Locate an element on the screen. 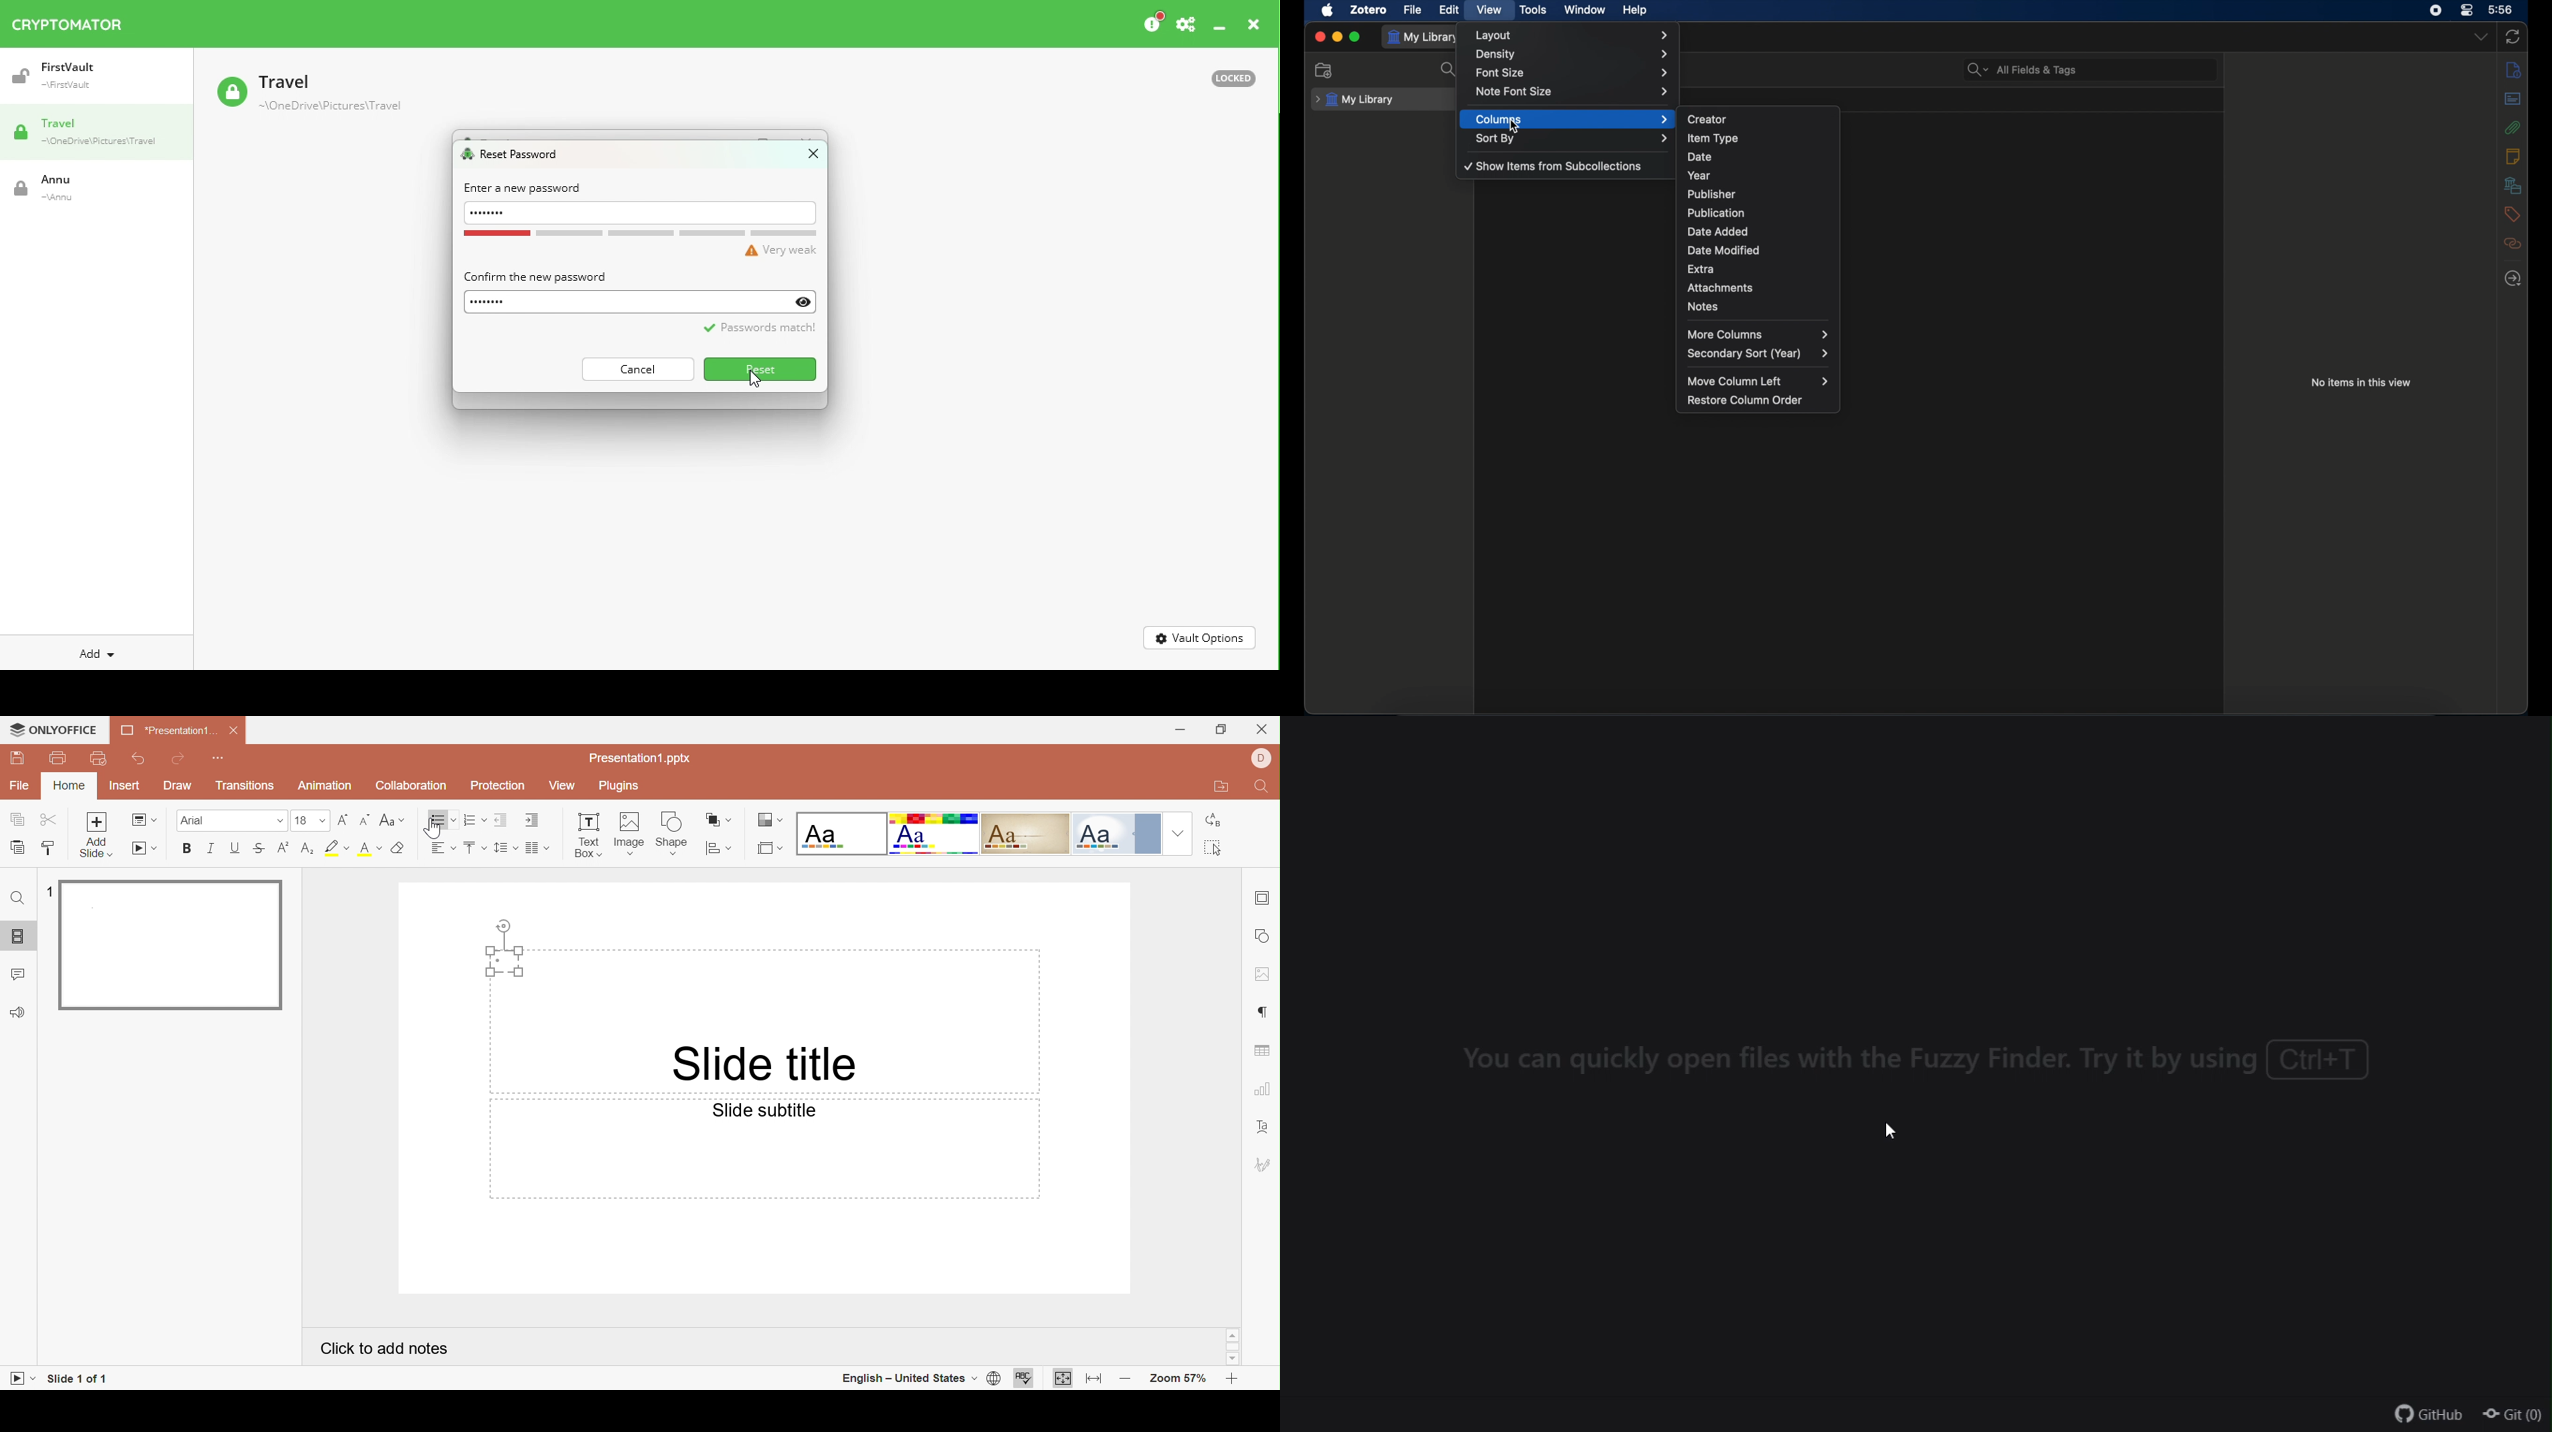  Close is located at coordinates (234, 734).